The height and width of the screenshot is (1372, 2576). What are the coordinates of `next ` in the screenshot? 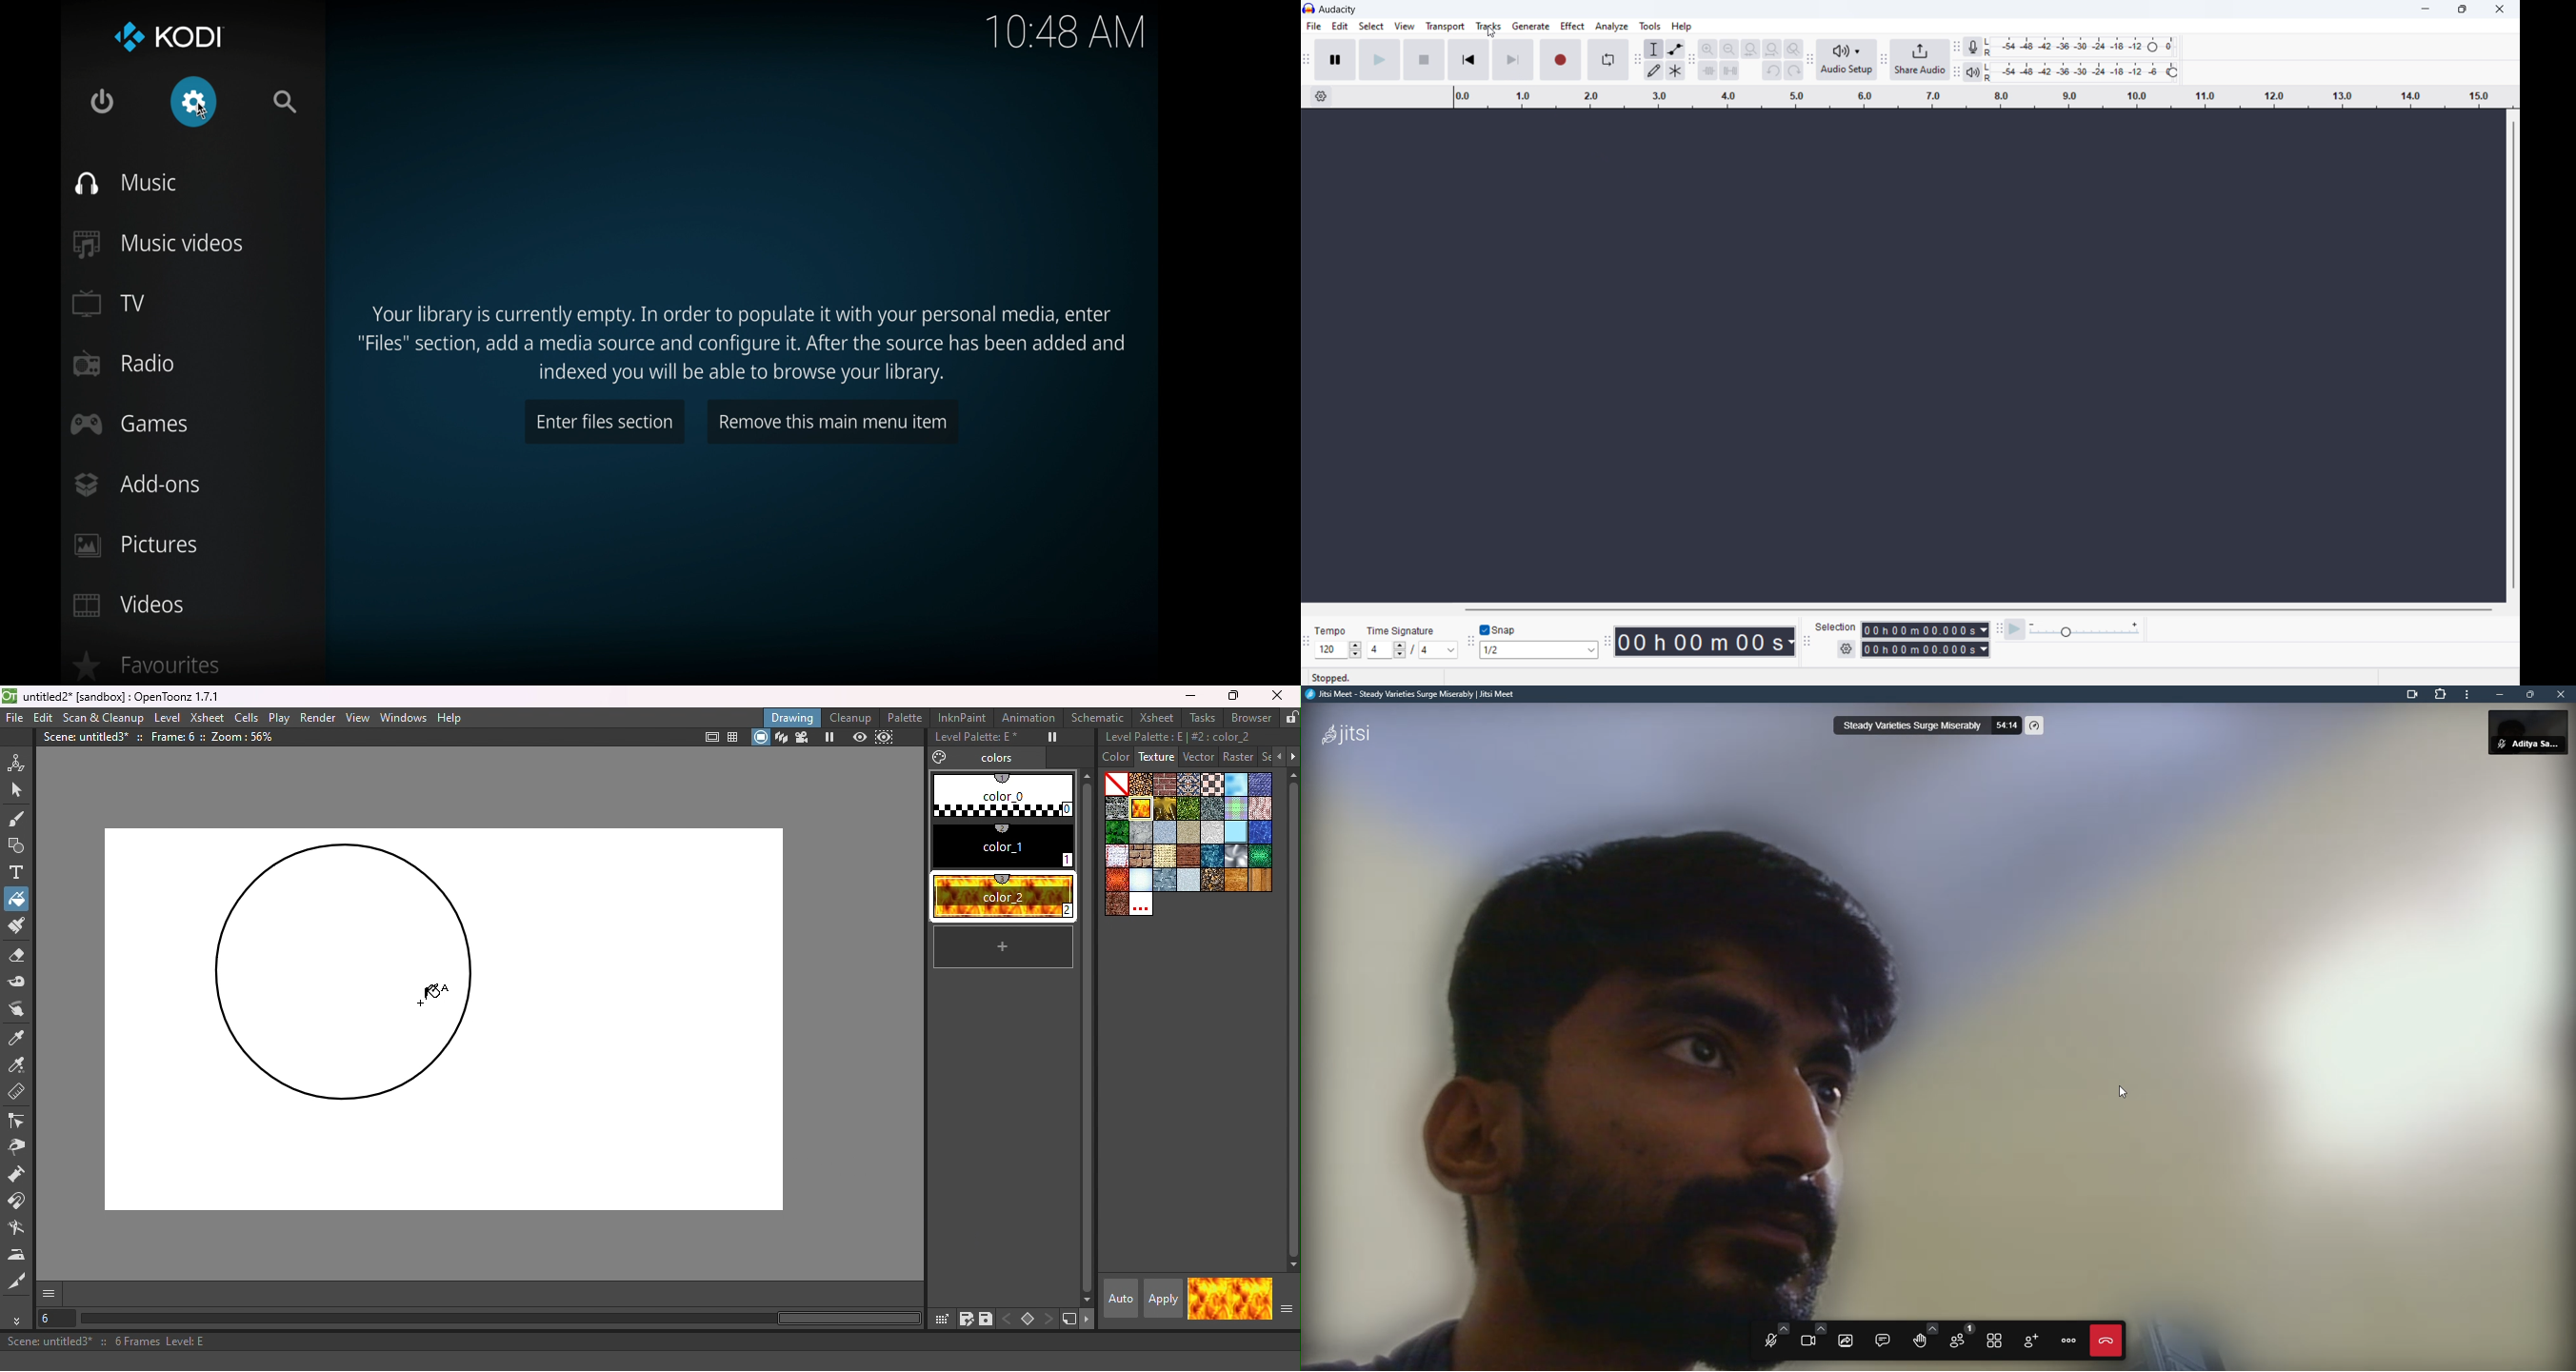 It's located at (1088, 1321).